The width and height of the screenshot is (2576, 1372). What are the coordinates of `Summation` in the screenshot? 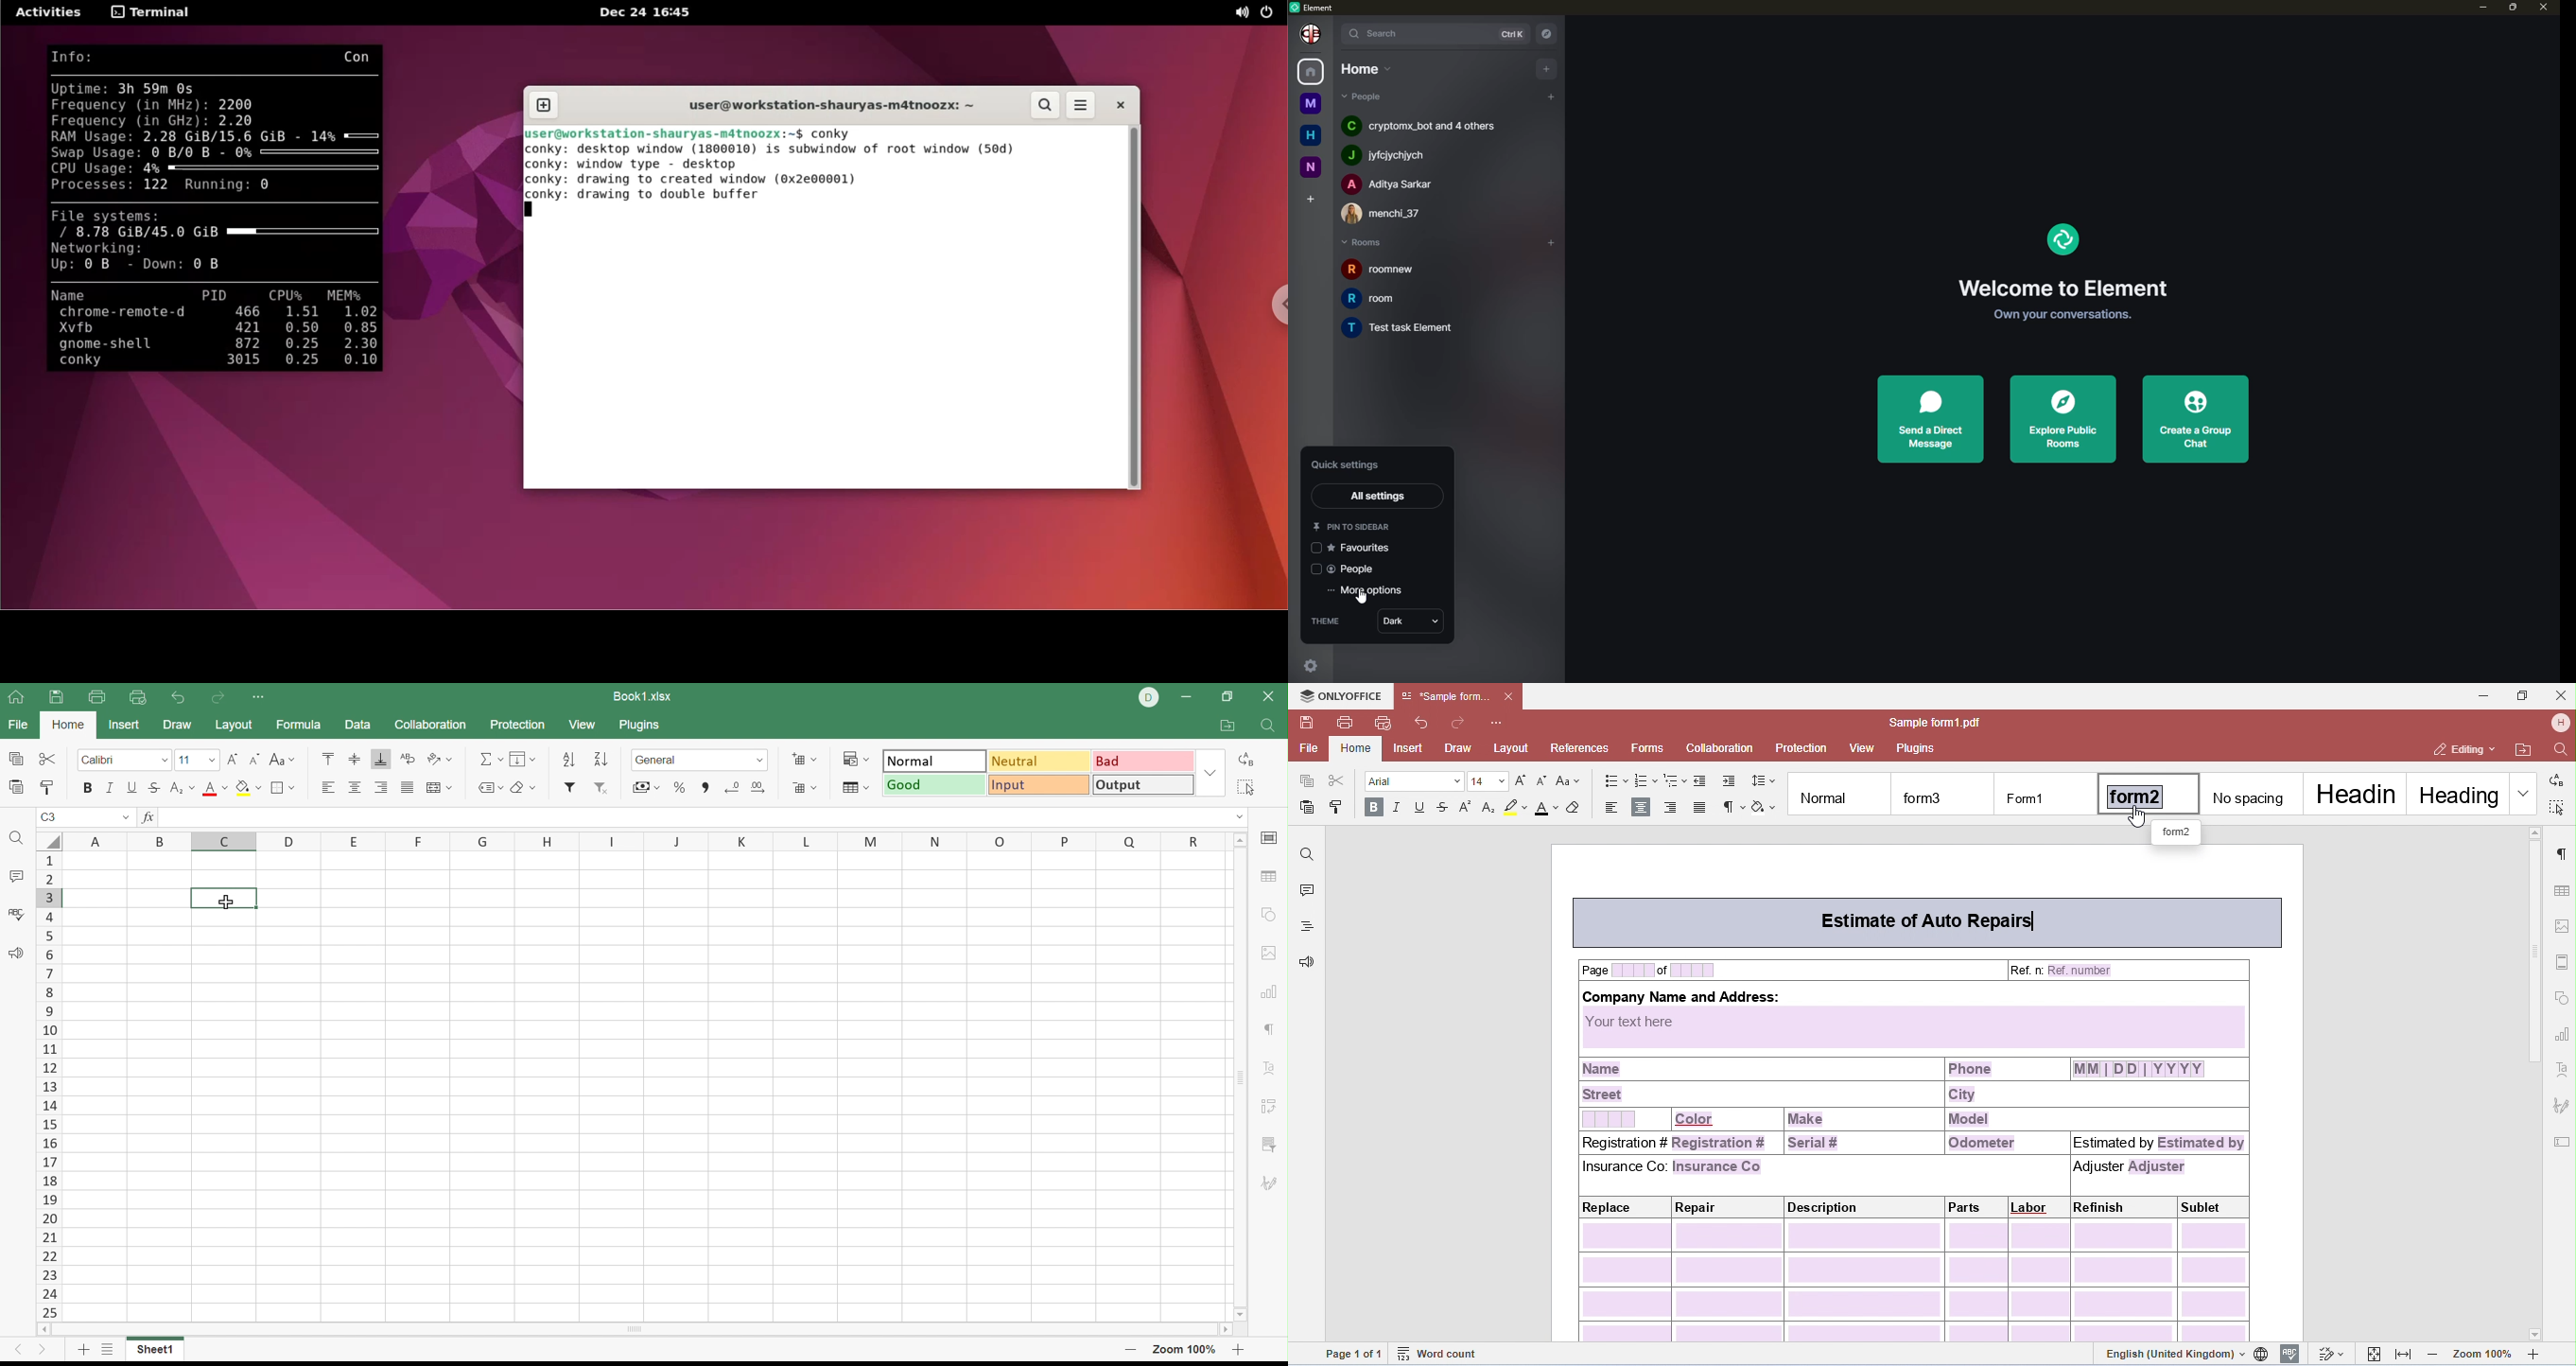 It's located at (489, 759).